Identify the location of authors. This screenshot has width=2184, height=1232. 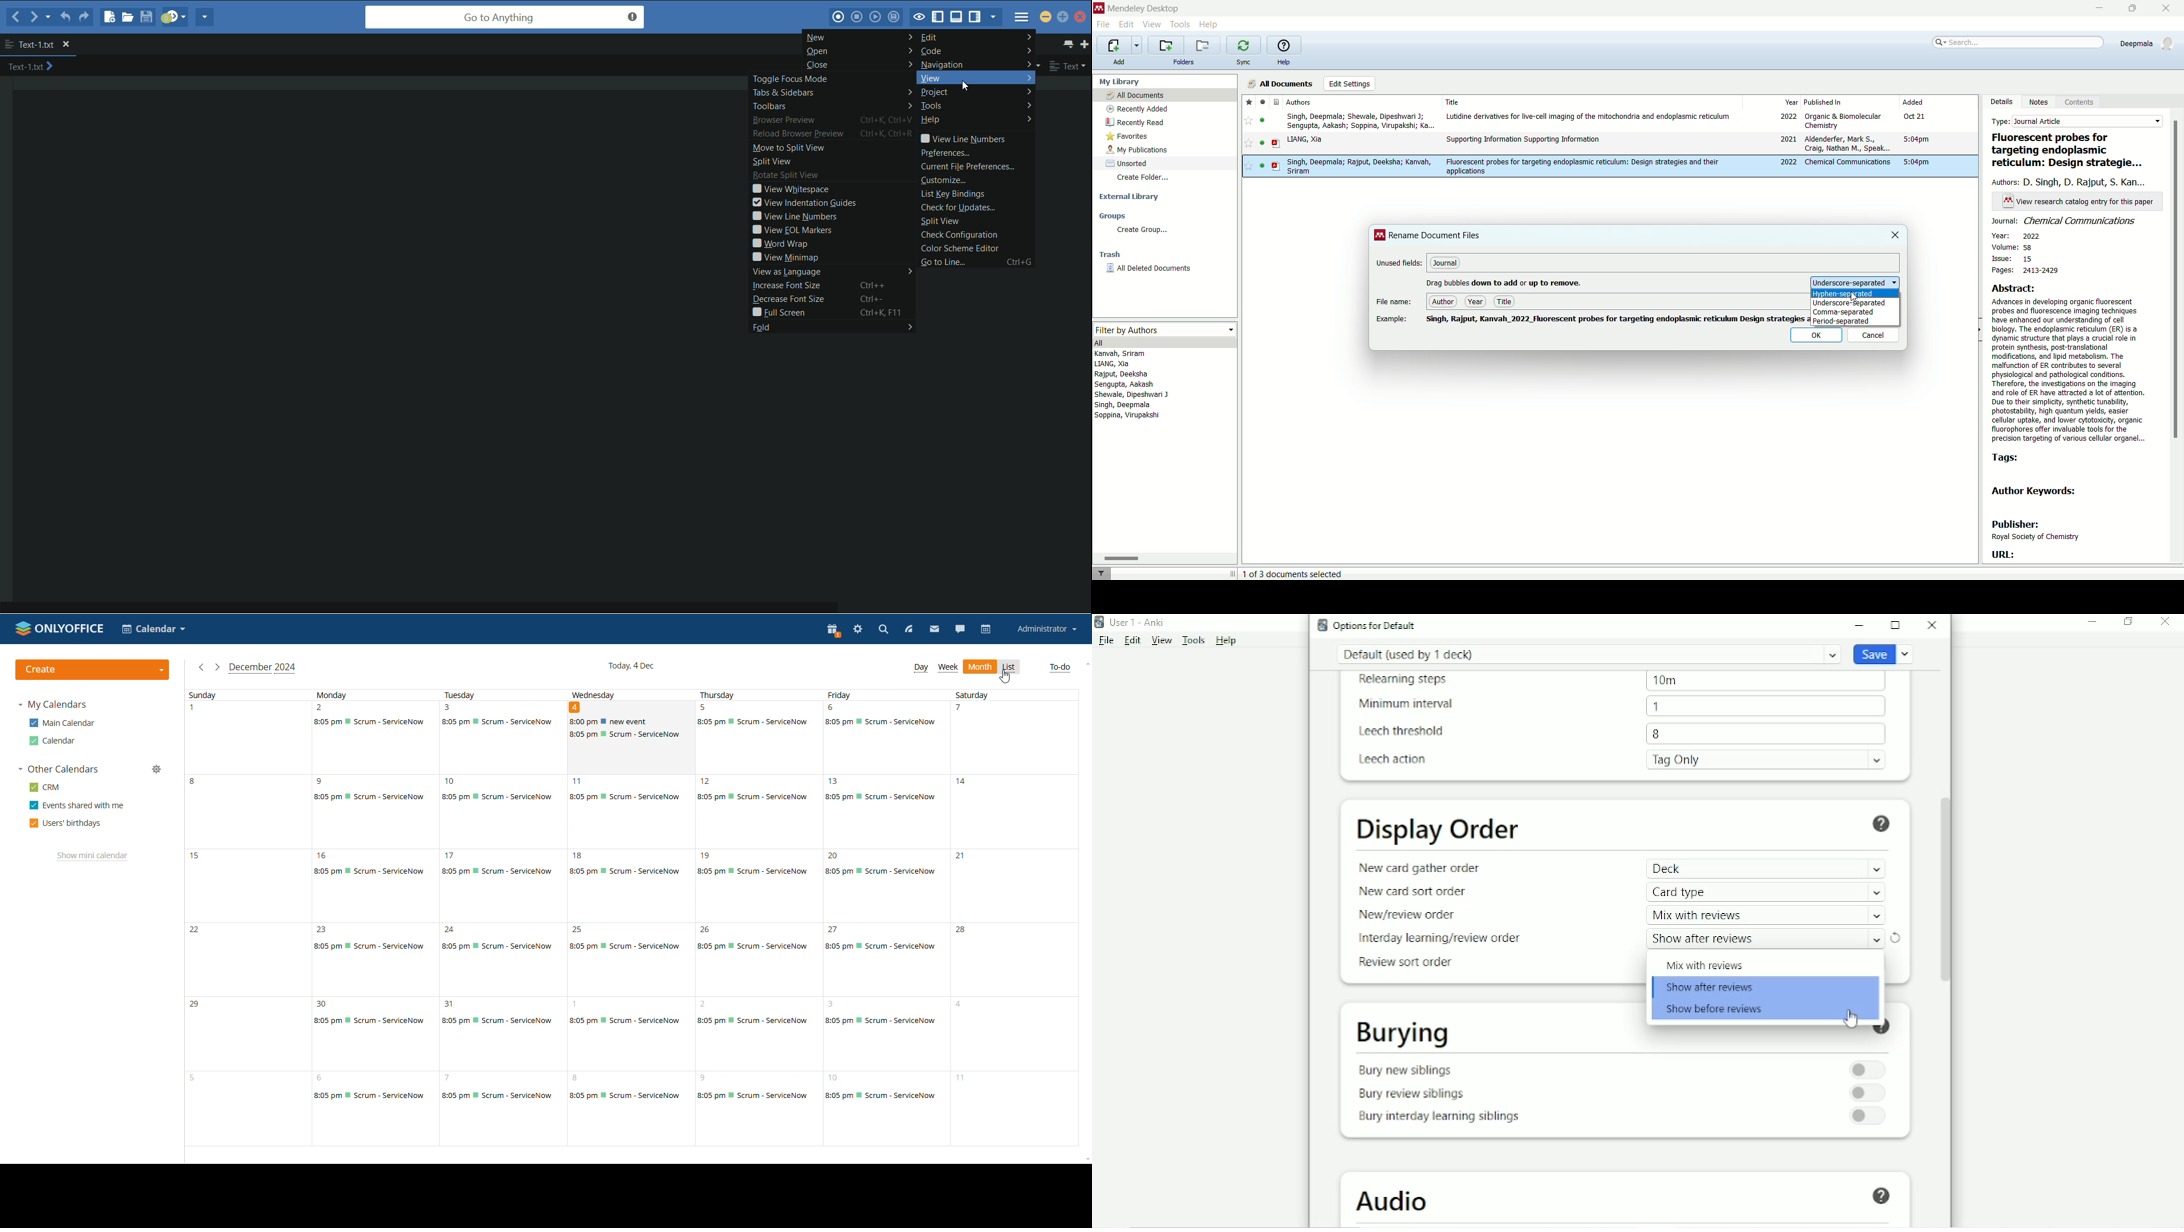
(1138, 387).